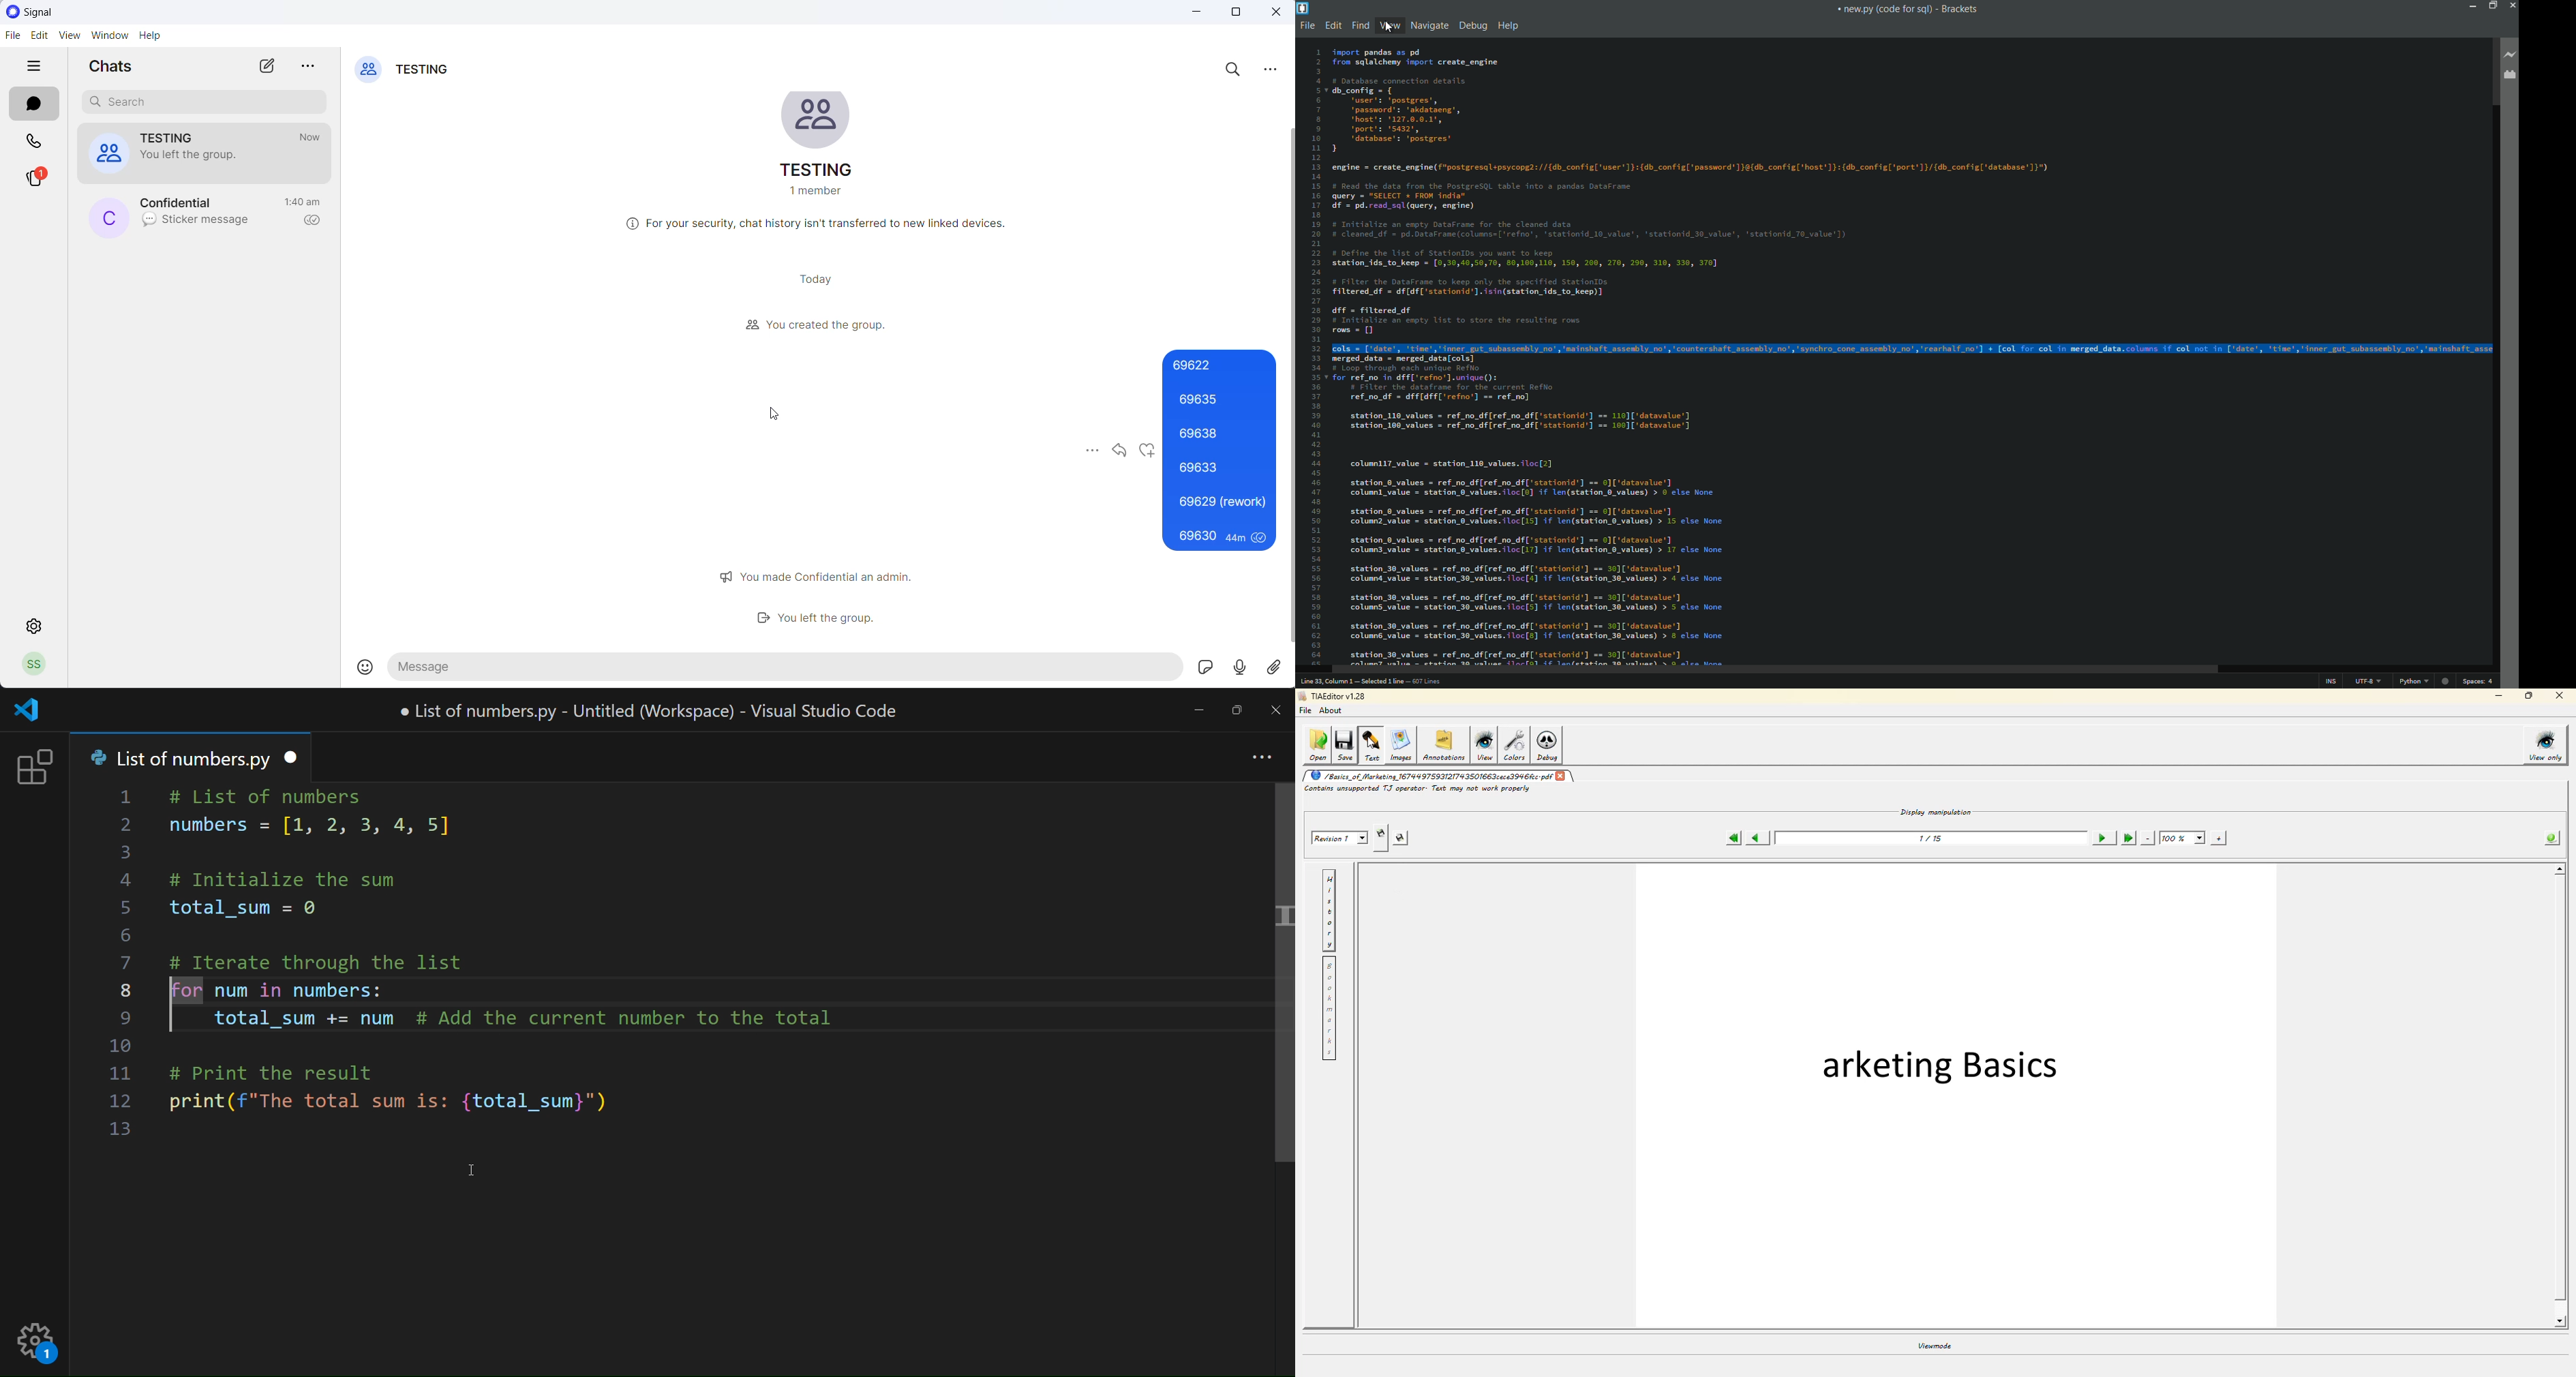 The height and width of the screenshot is (1400, 2576). What do you see at coordinates (1224, 453) in the screenshot?
I see `69622 69635 69638 69633 69629 (rework)69630 43m seen` at bounding box center [1224, 453].